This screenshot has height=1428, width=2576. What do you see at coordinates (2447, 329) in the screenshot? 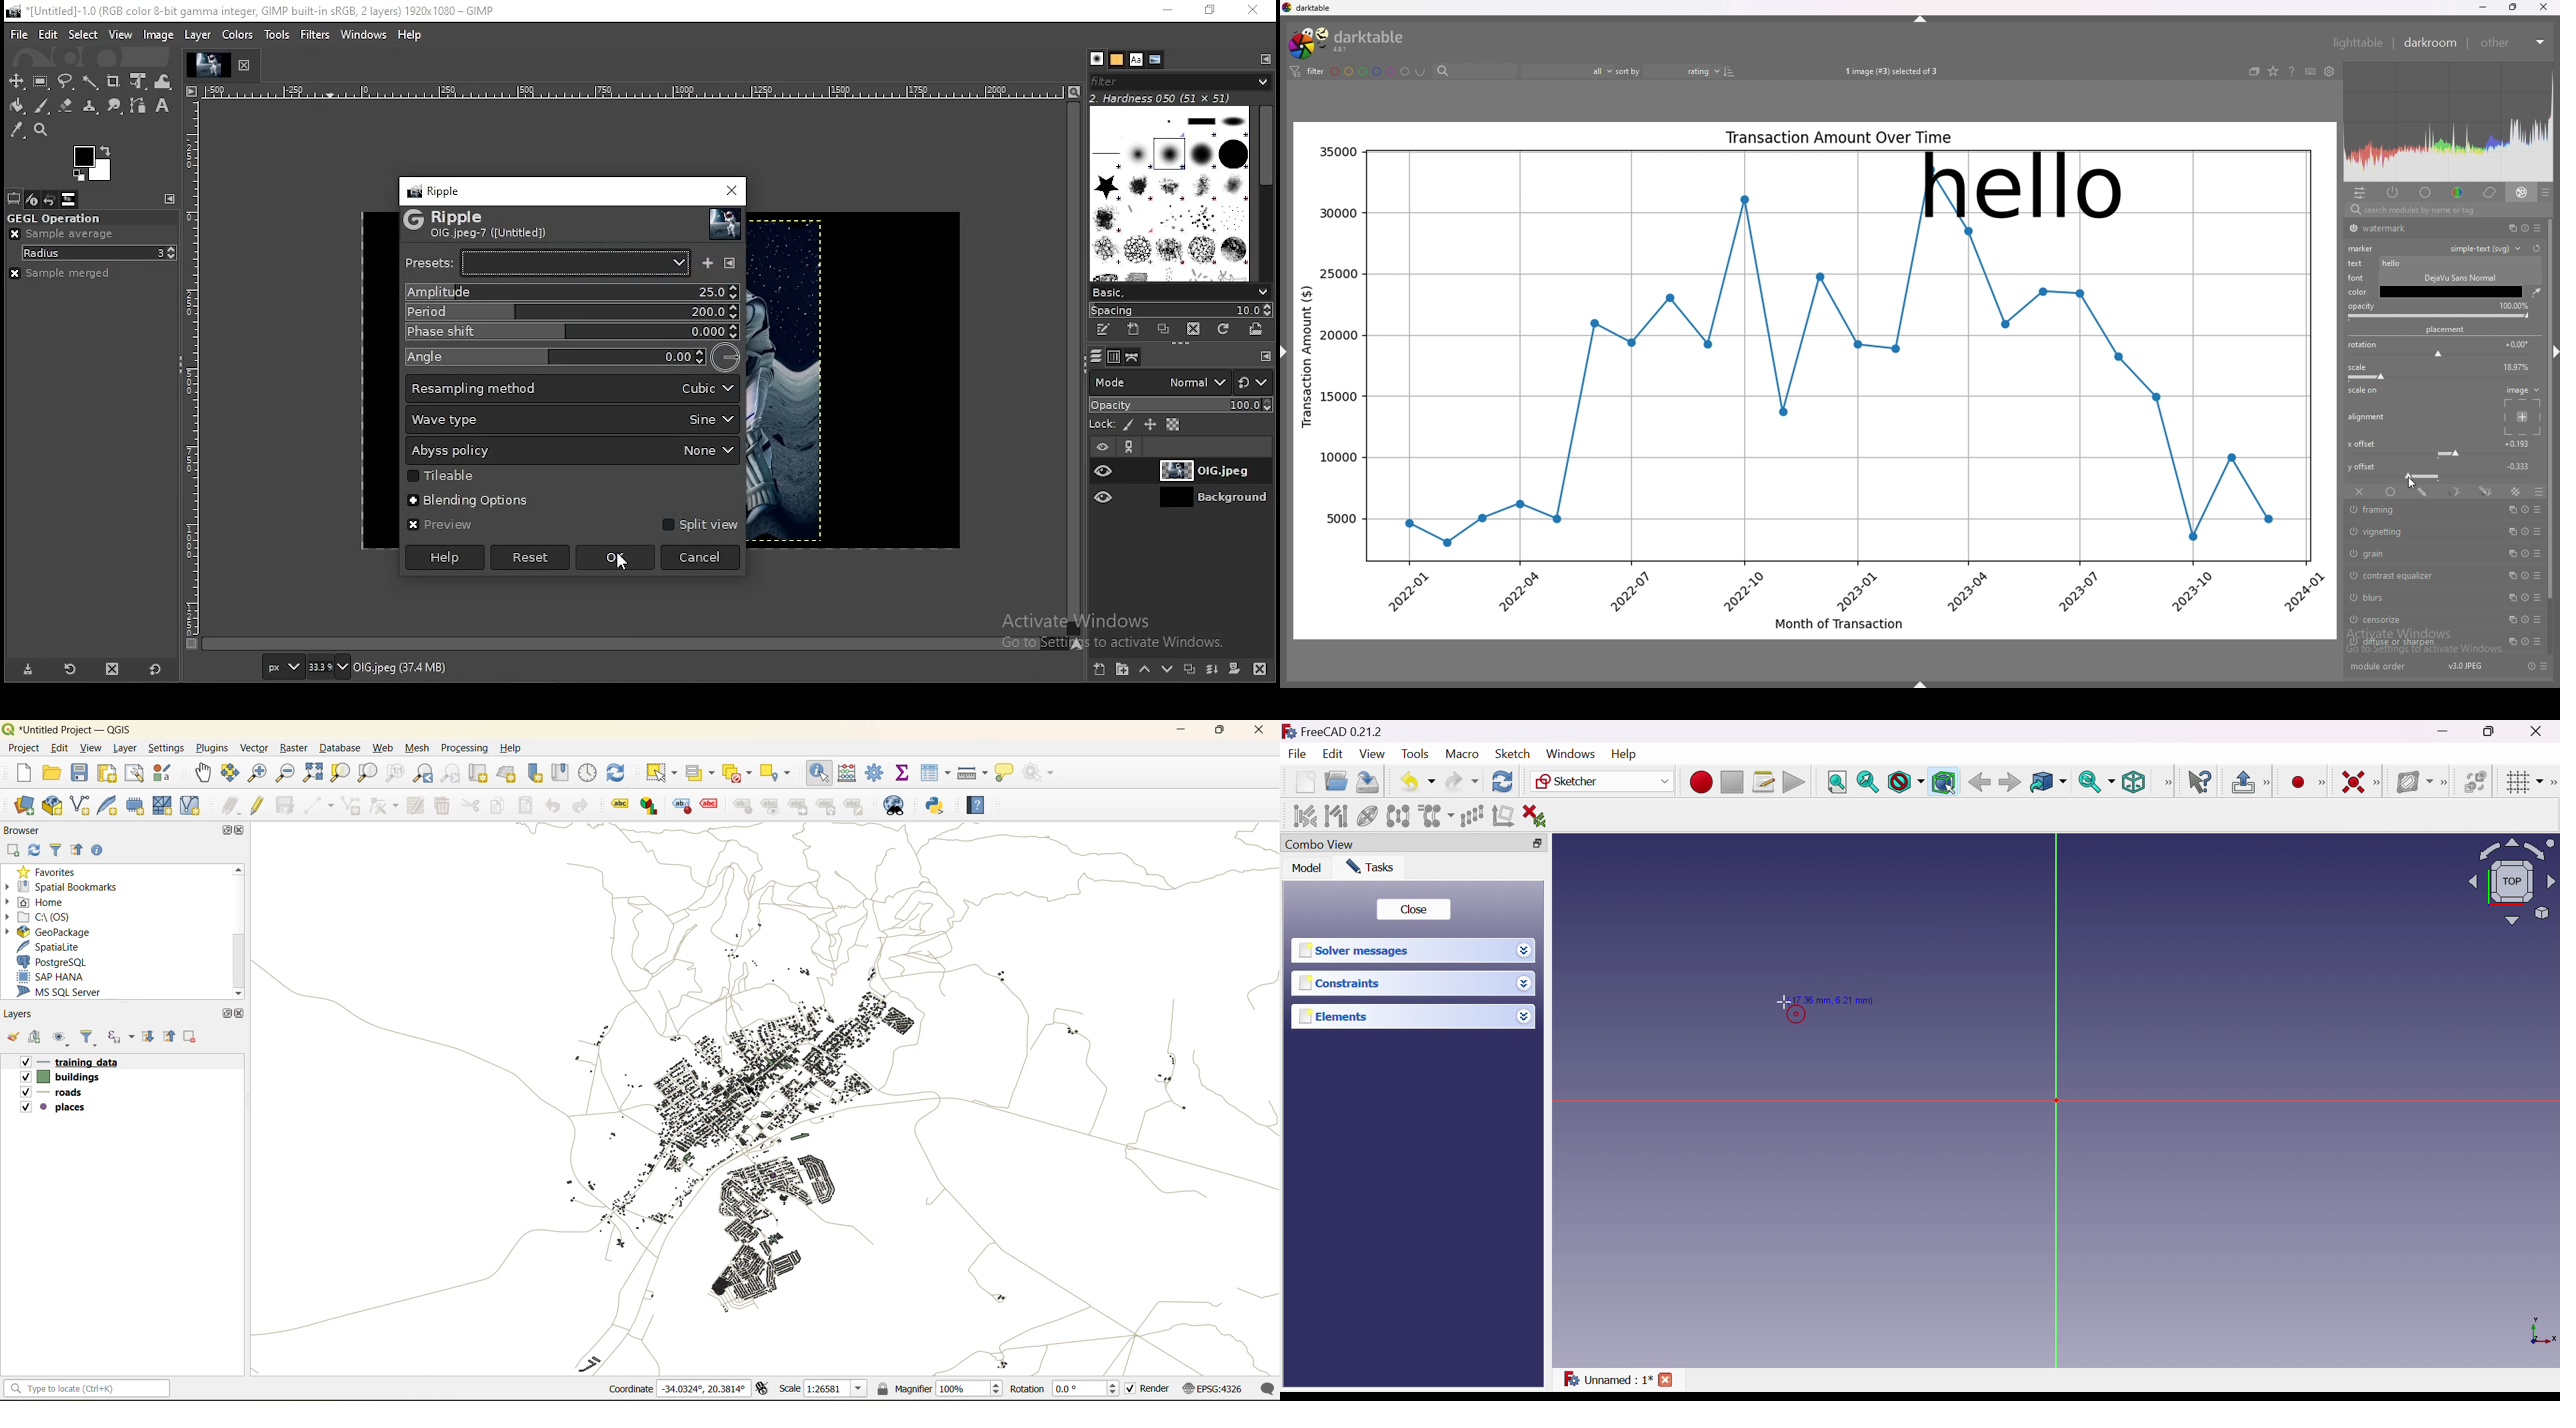
I see `placement` at bounding box center [2447, 329].